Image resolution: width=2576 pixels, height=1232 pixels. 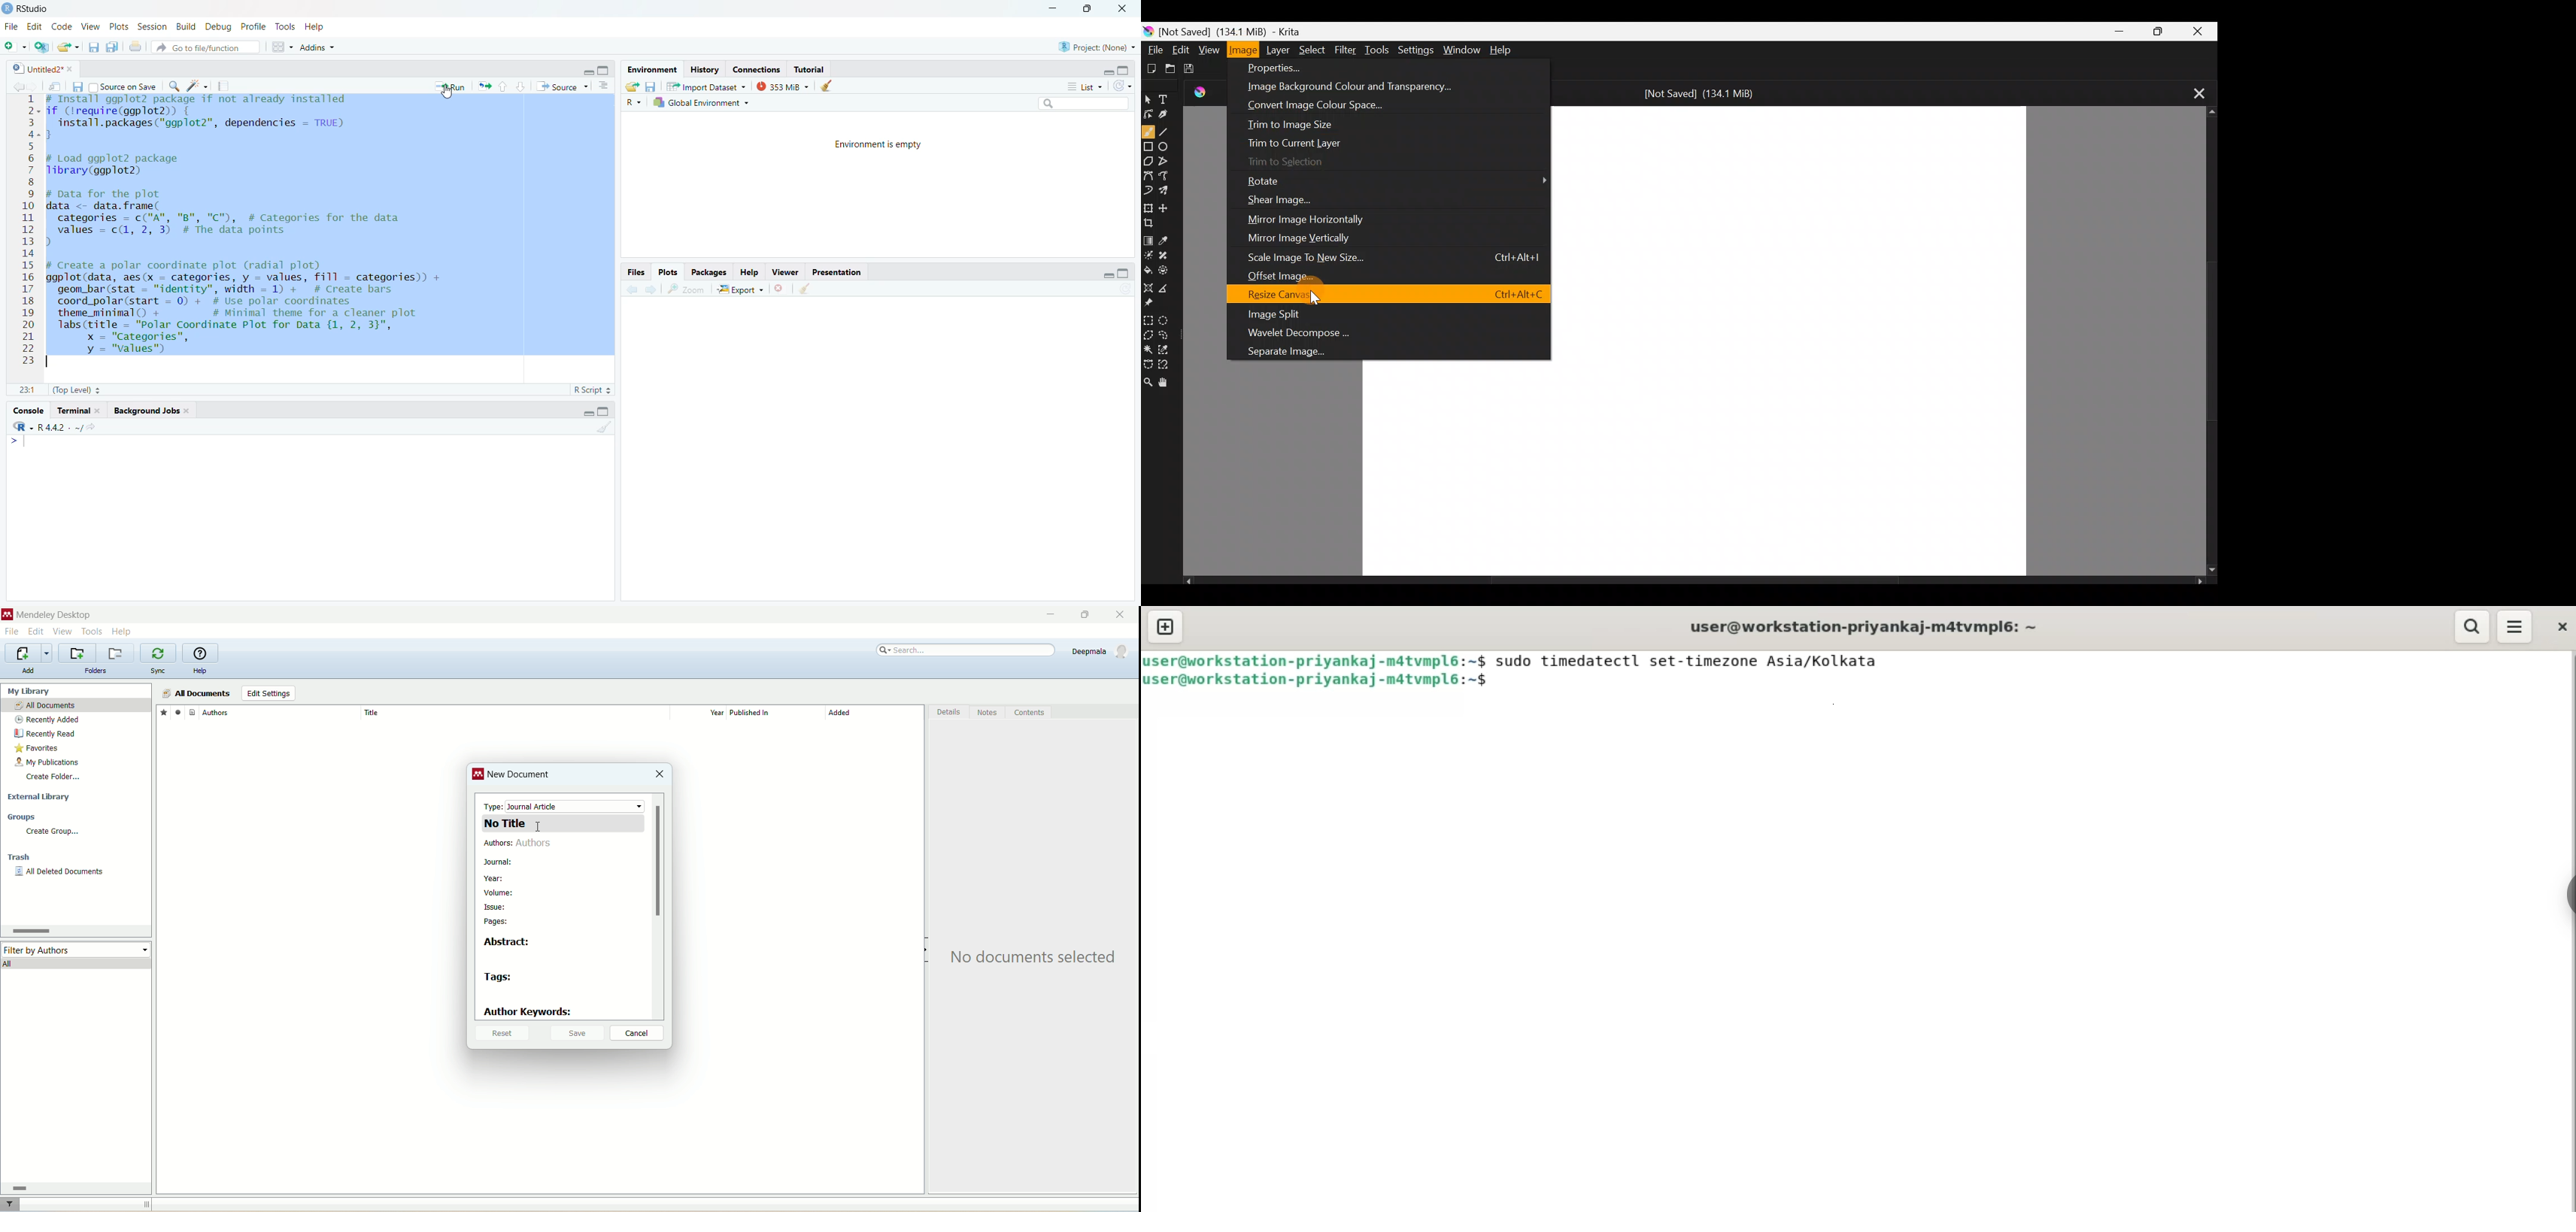 What do you see at coordinates (53, 776) in the screenshot?
I see `create folder` at bounding box center [53, 776].